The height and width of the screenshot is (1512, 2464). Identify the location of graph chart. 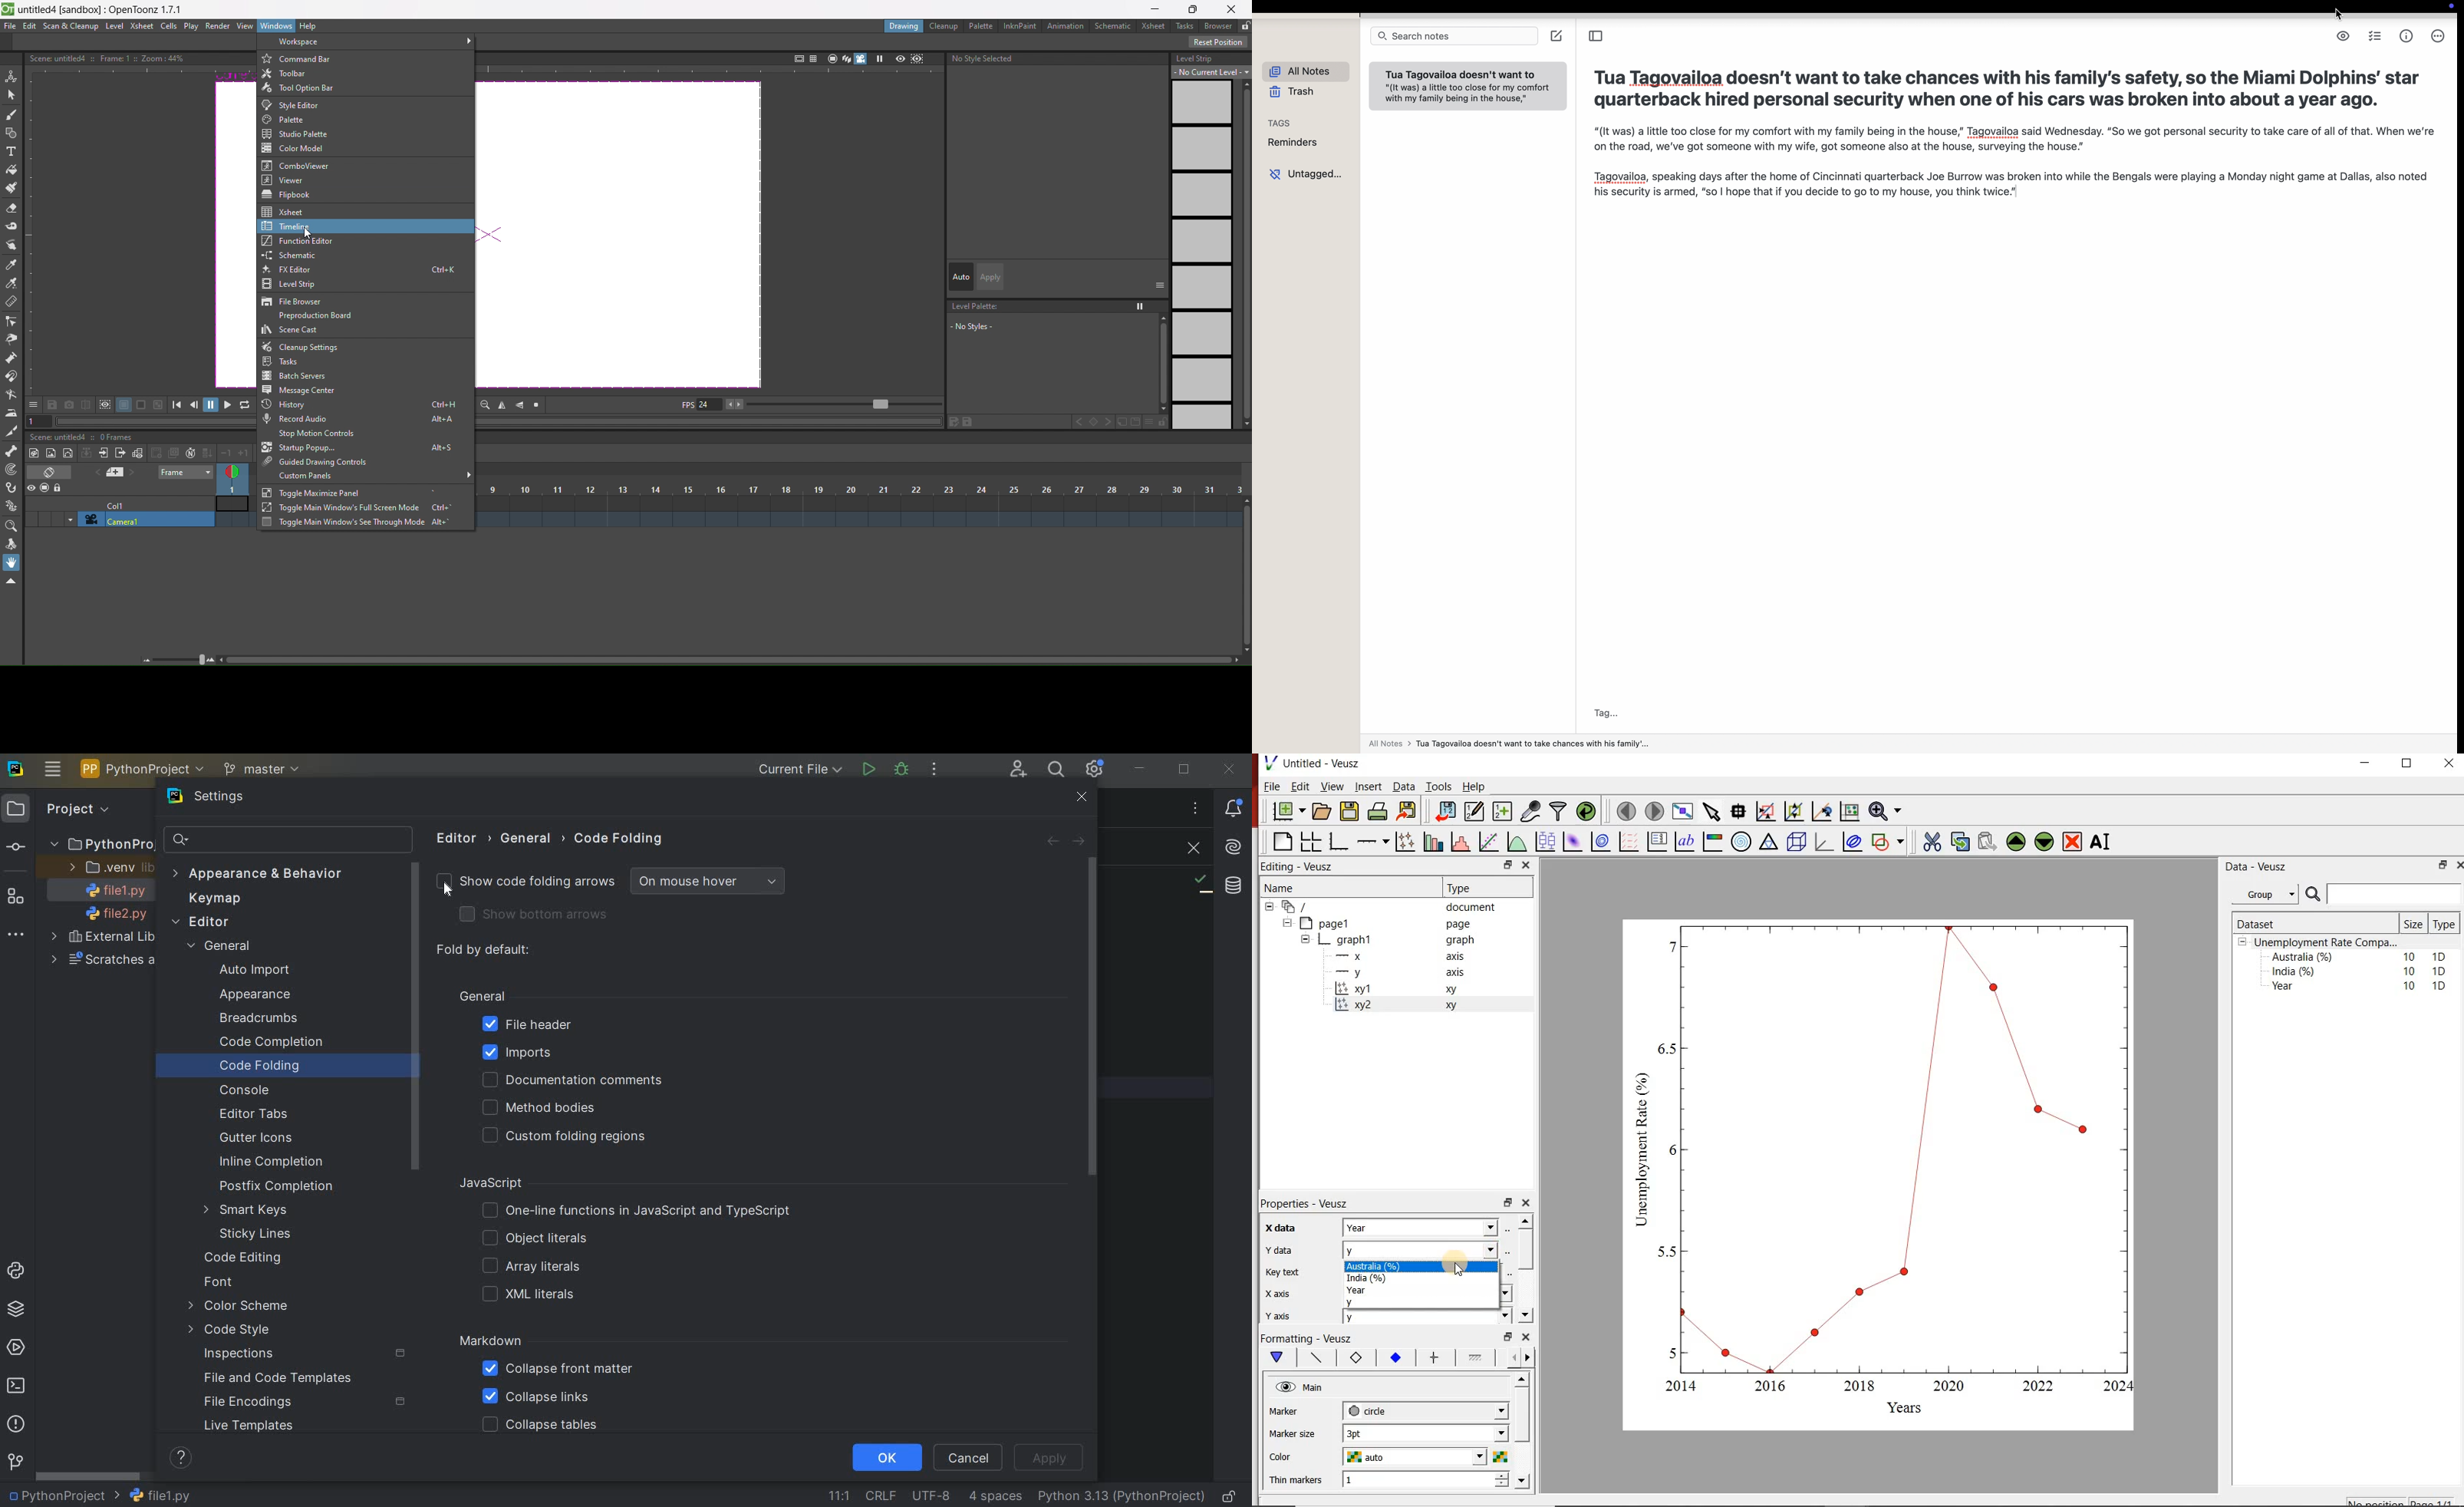
(1880, 1175).